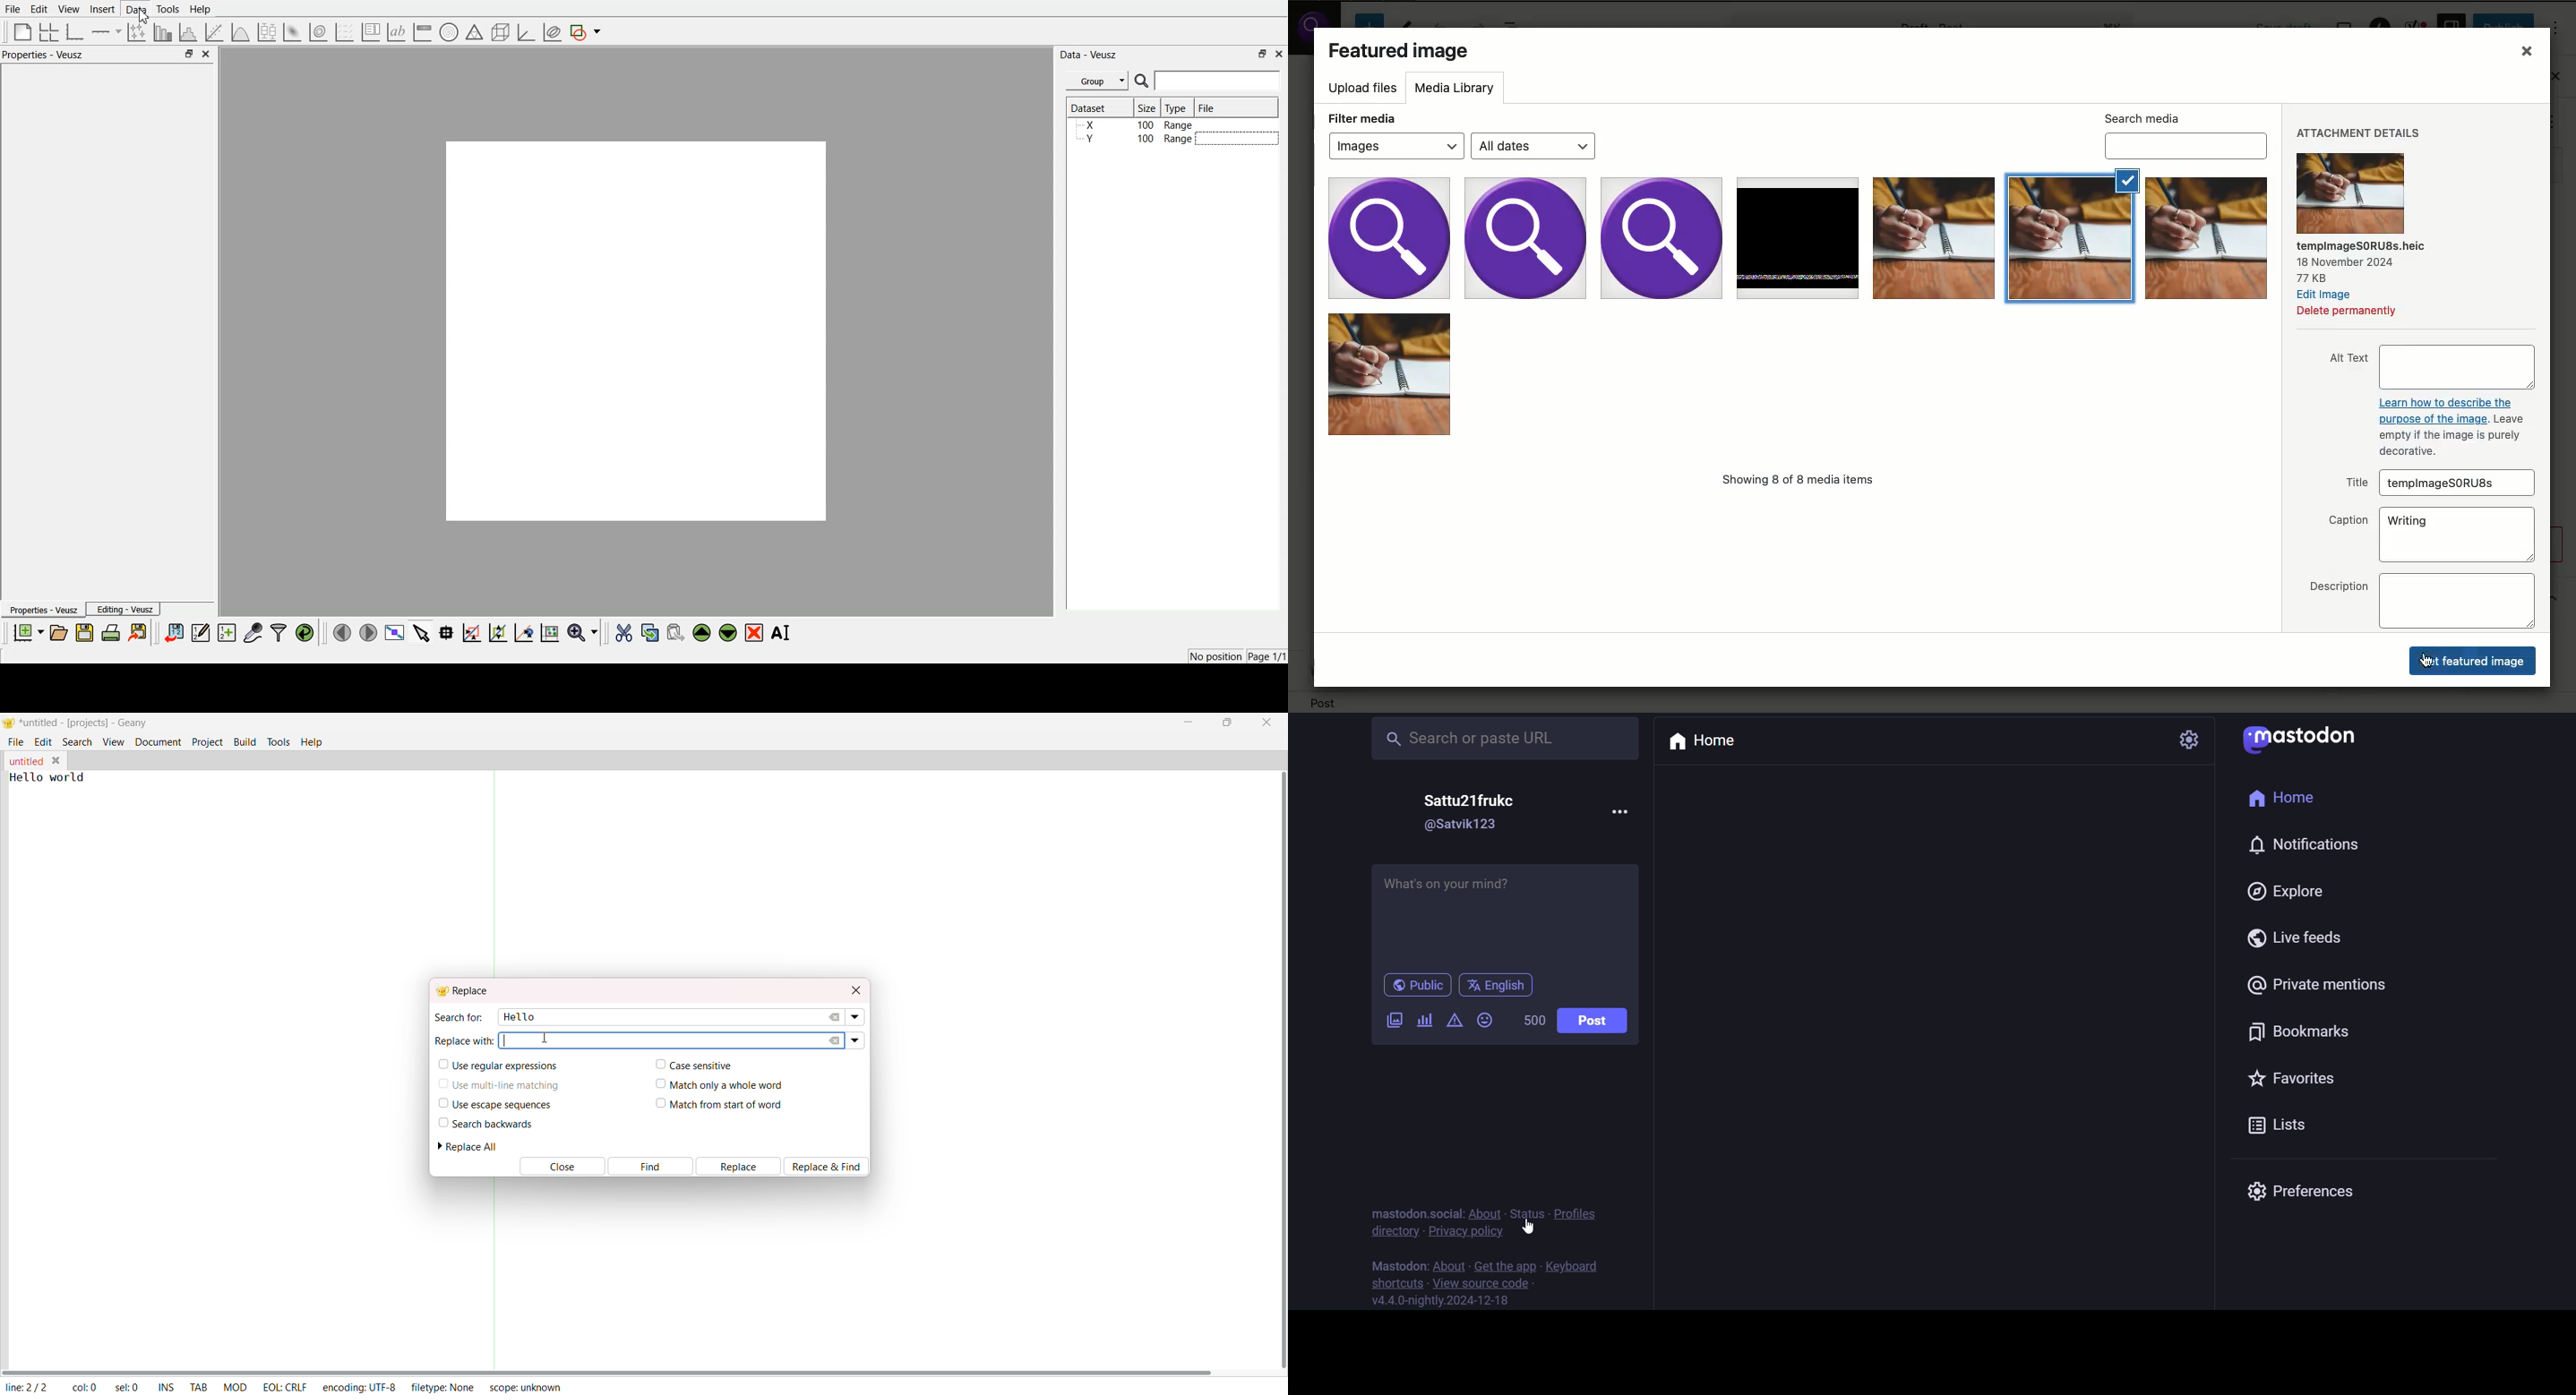 This screenshot has height=1400, width=2576. I want to click on text, so click(2349, 357).